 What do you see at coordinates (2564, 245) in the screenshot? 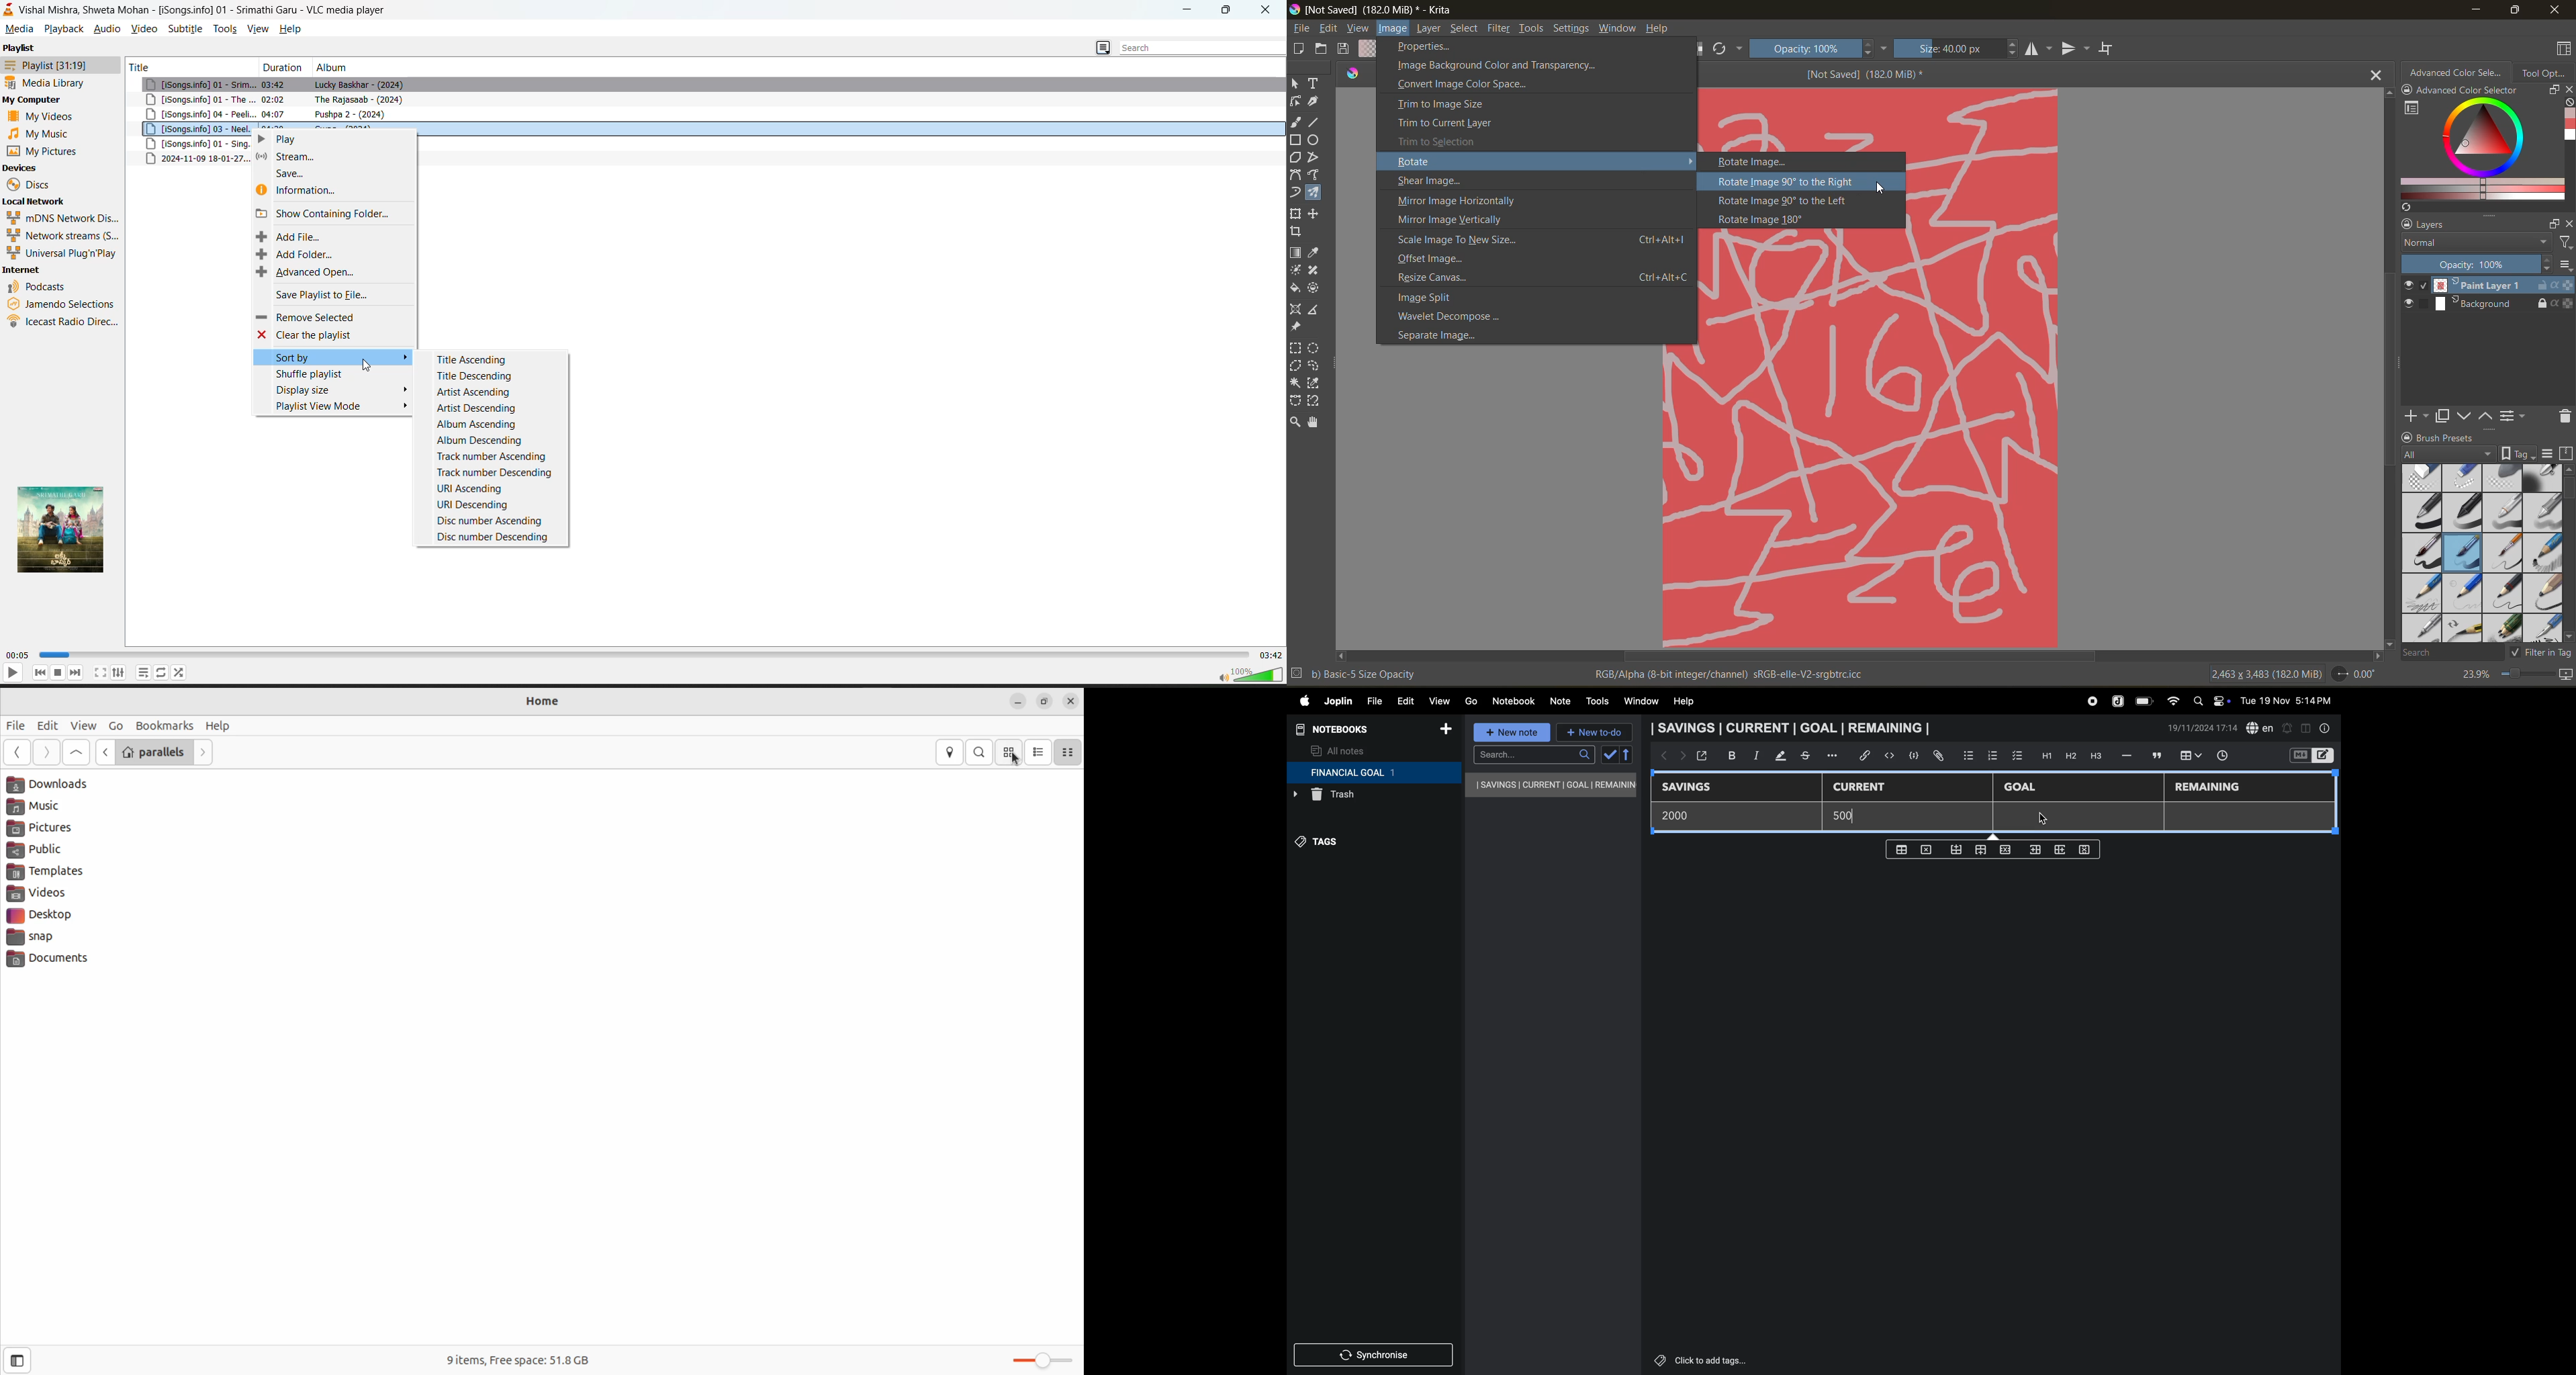
I see `filters` at bounding box center [2564, 245].